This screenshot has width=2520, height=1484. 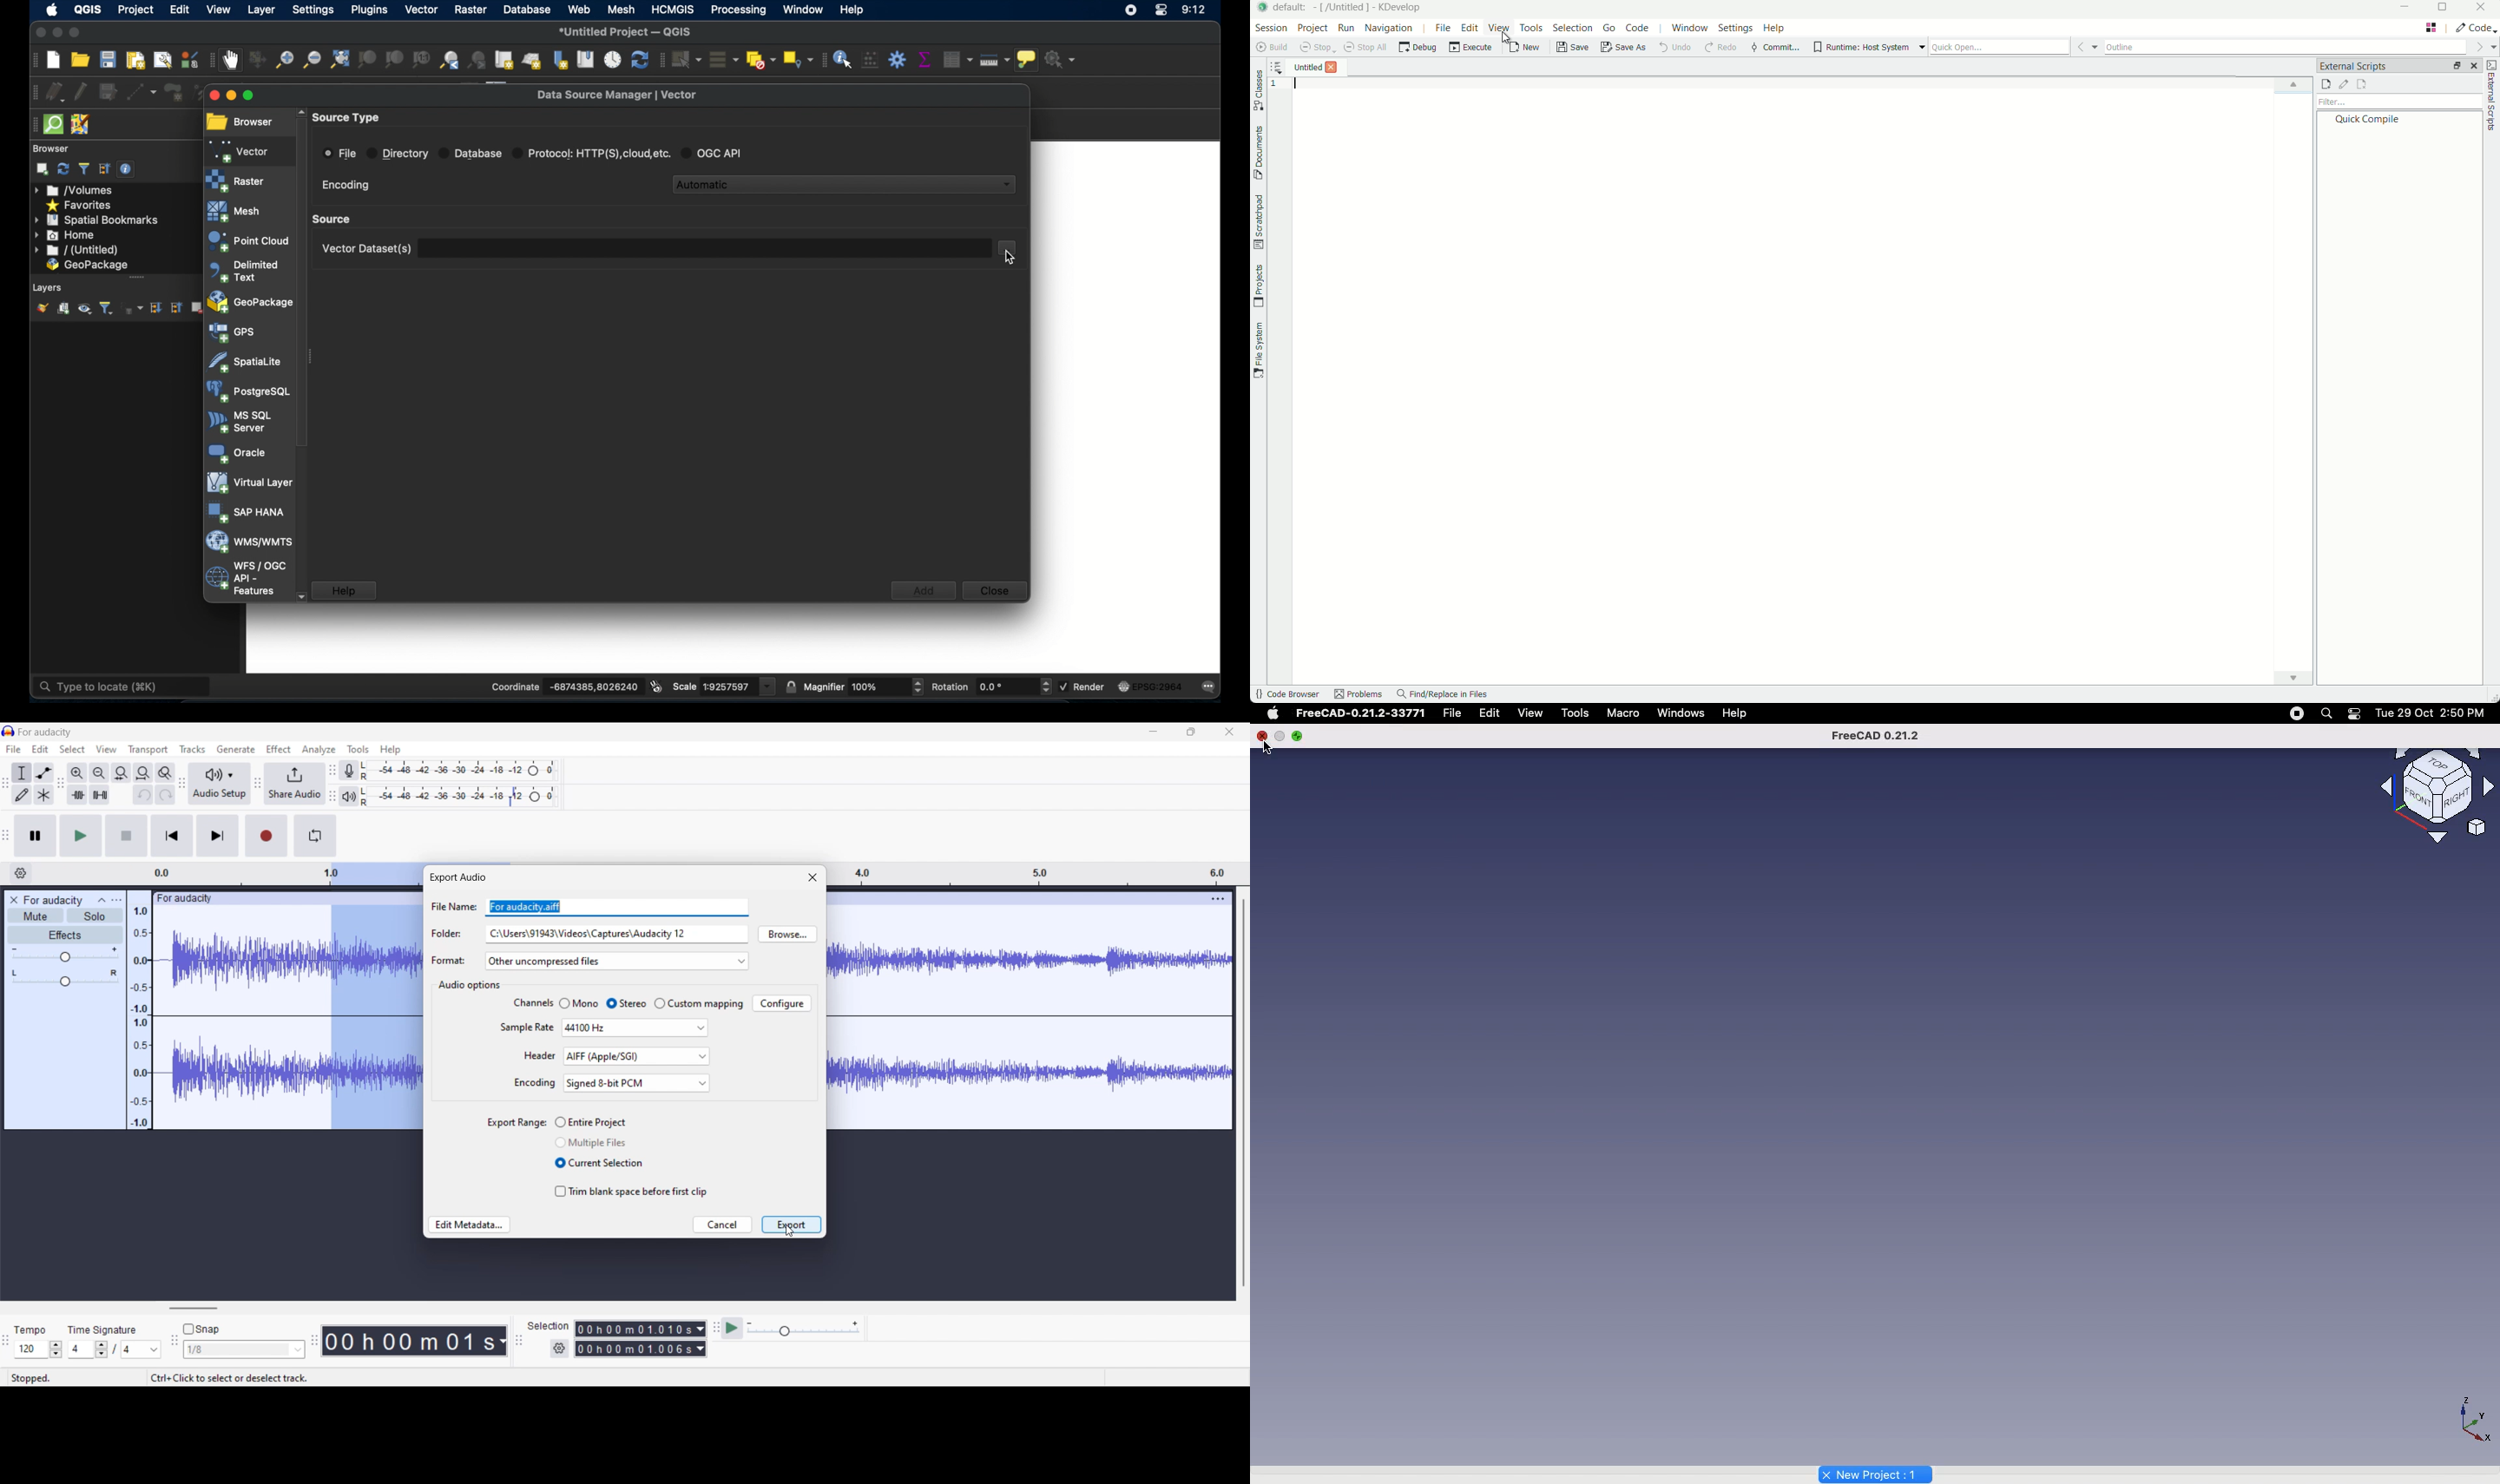 What do you see at coordinates (2474, 66) in the screenshot?
I see `close pane` at bounding box center [2474, 66].